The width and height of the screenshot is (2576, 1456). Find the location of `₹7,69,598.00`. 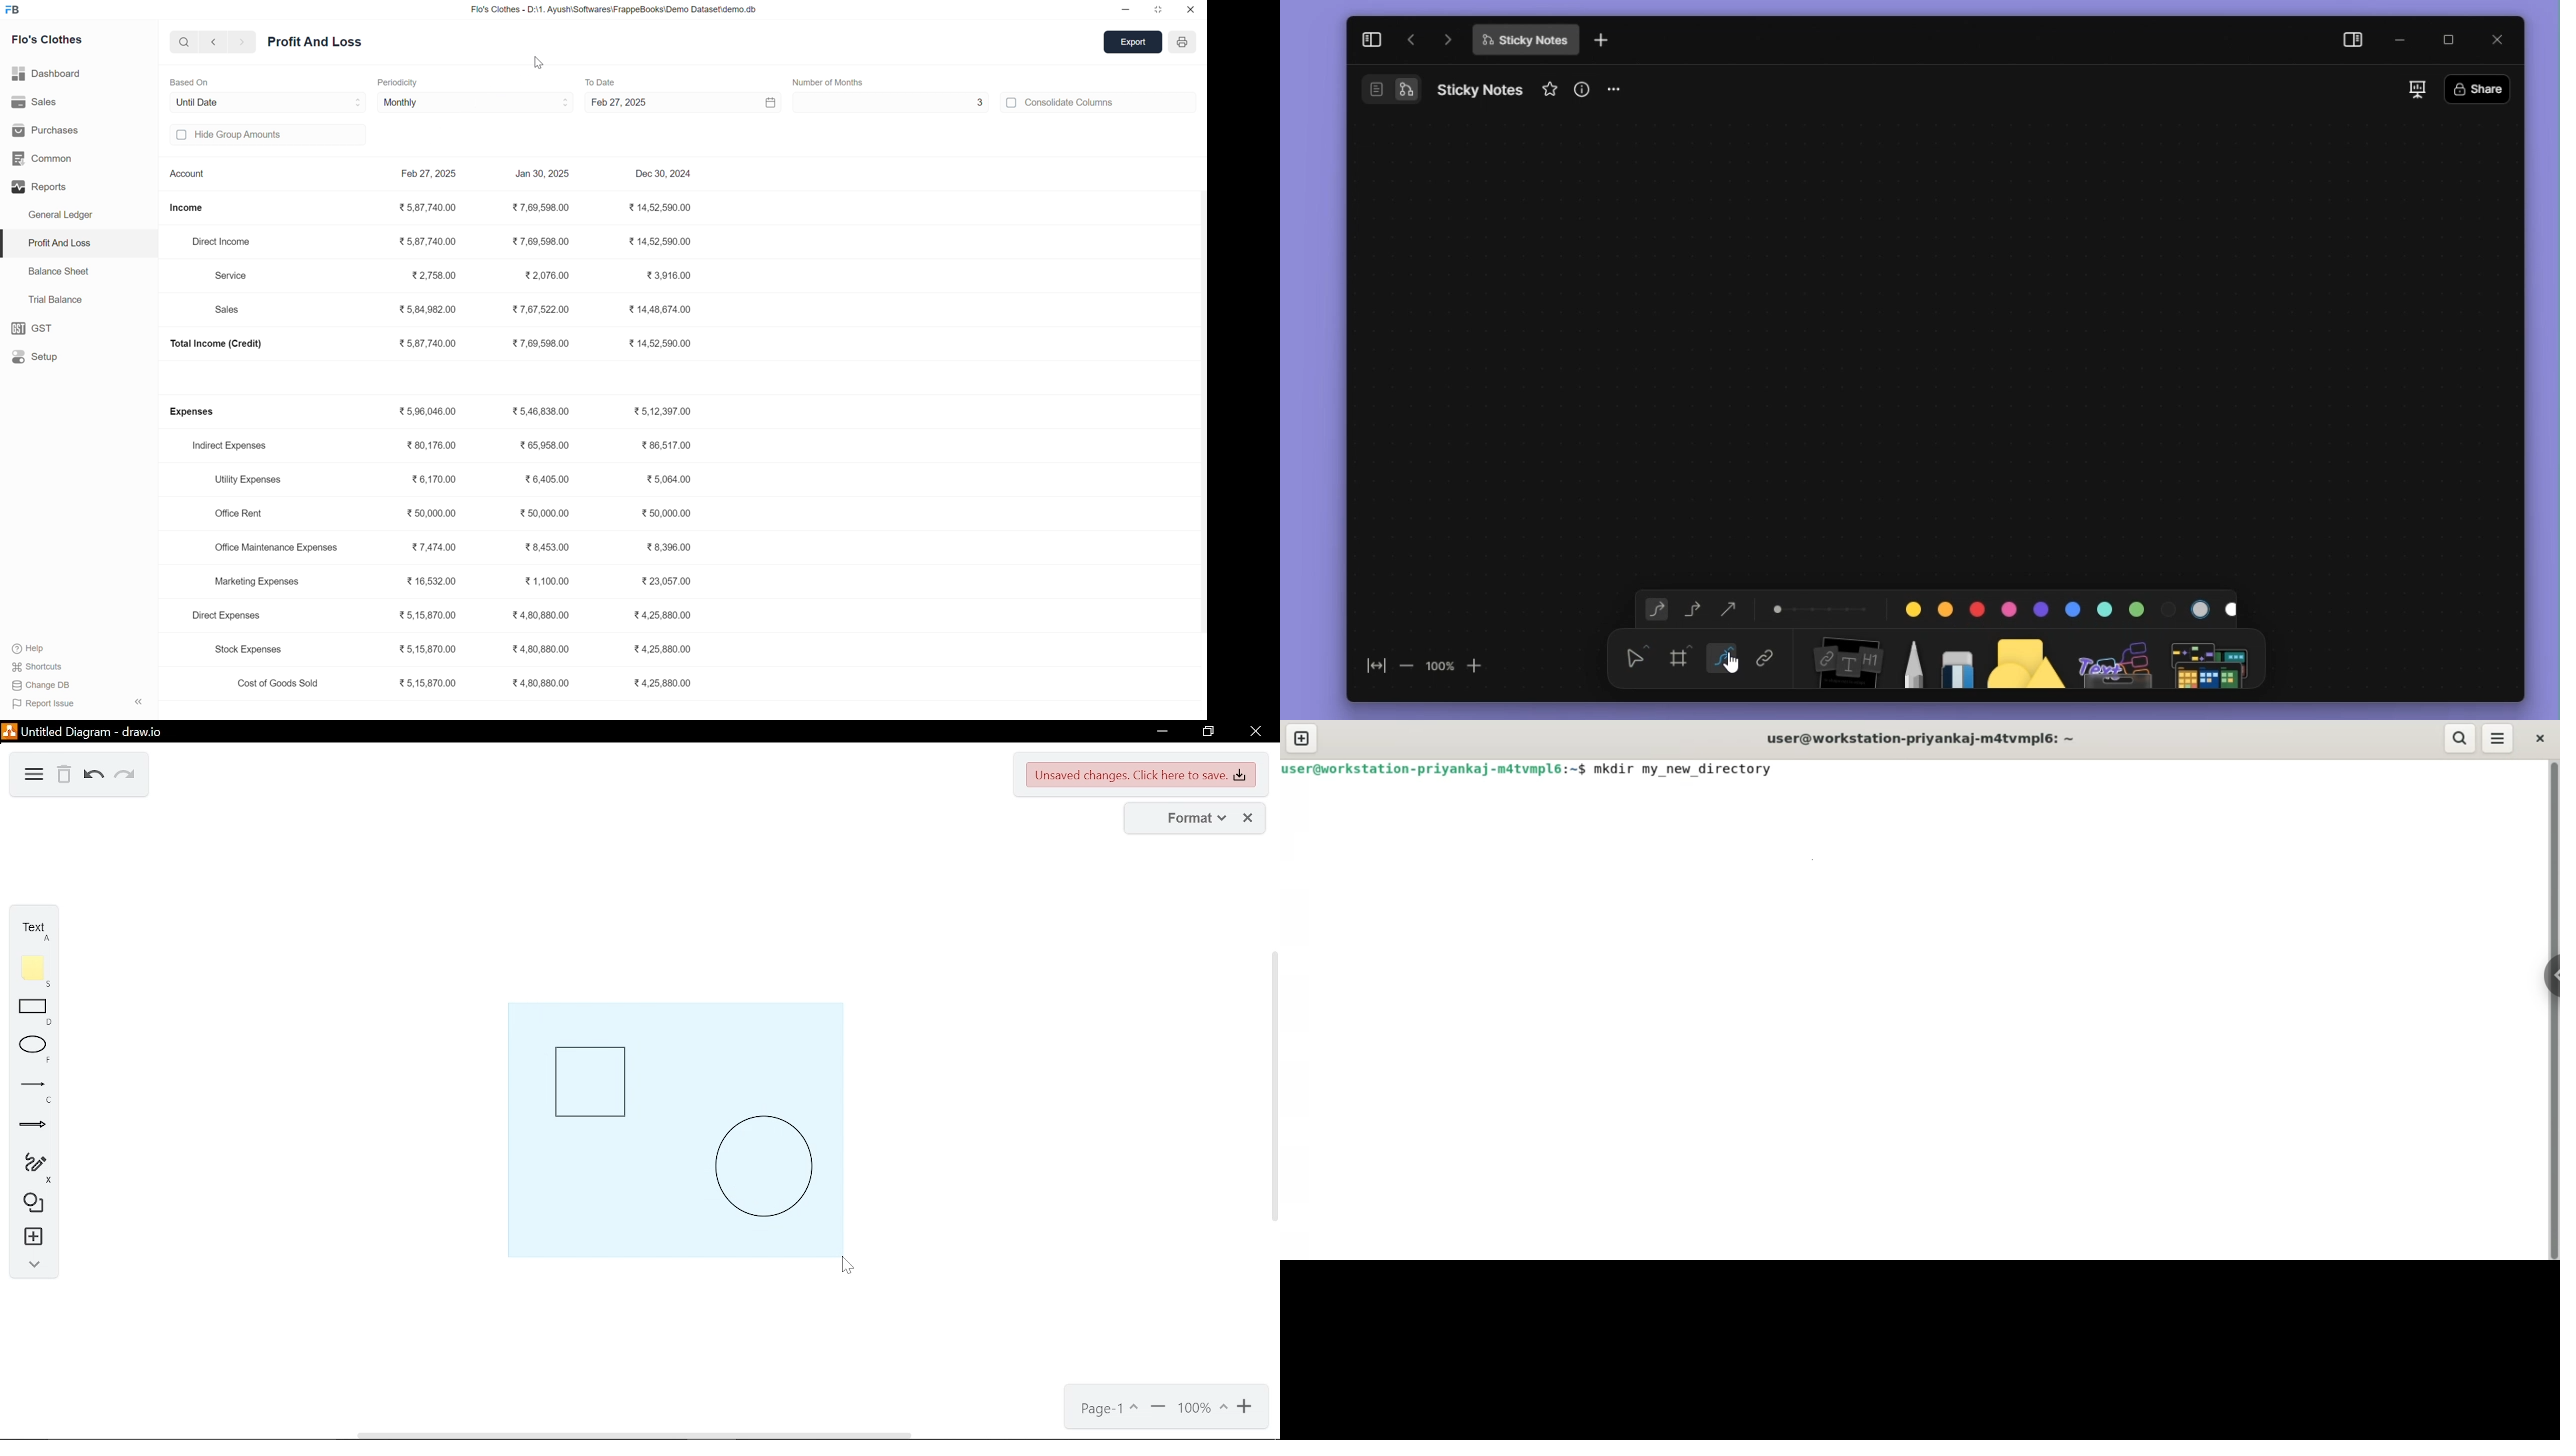

₹7,69,598.00 is located at coordinates (541, 209).